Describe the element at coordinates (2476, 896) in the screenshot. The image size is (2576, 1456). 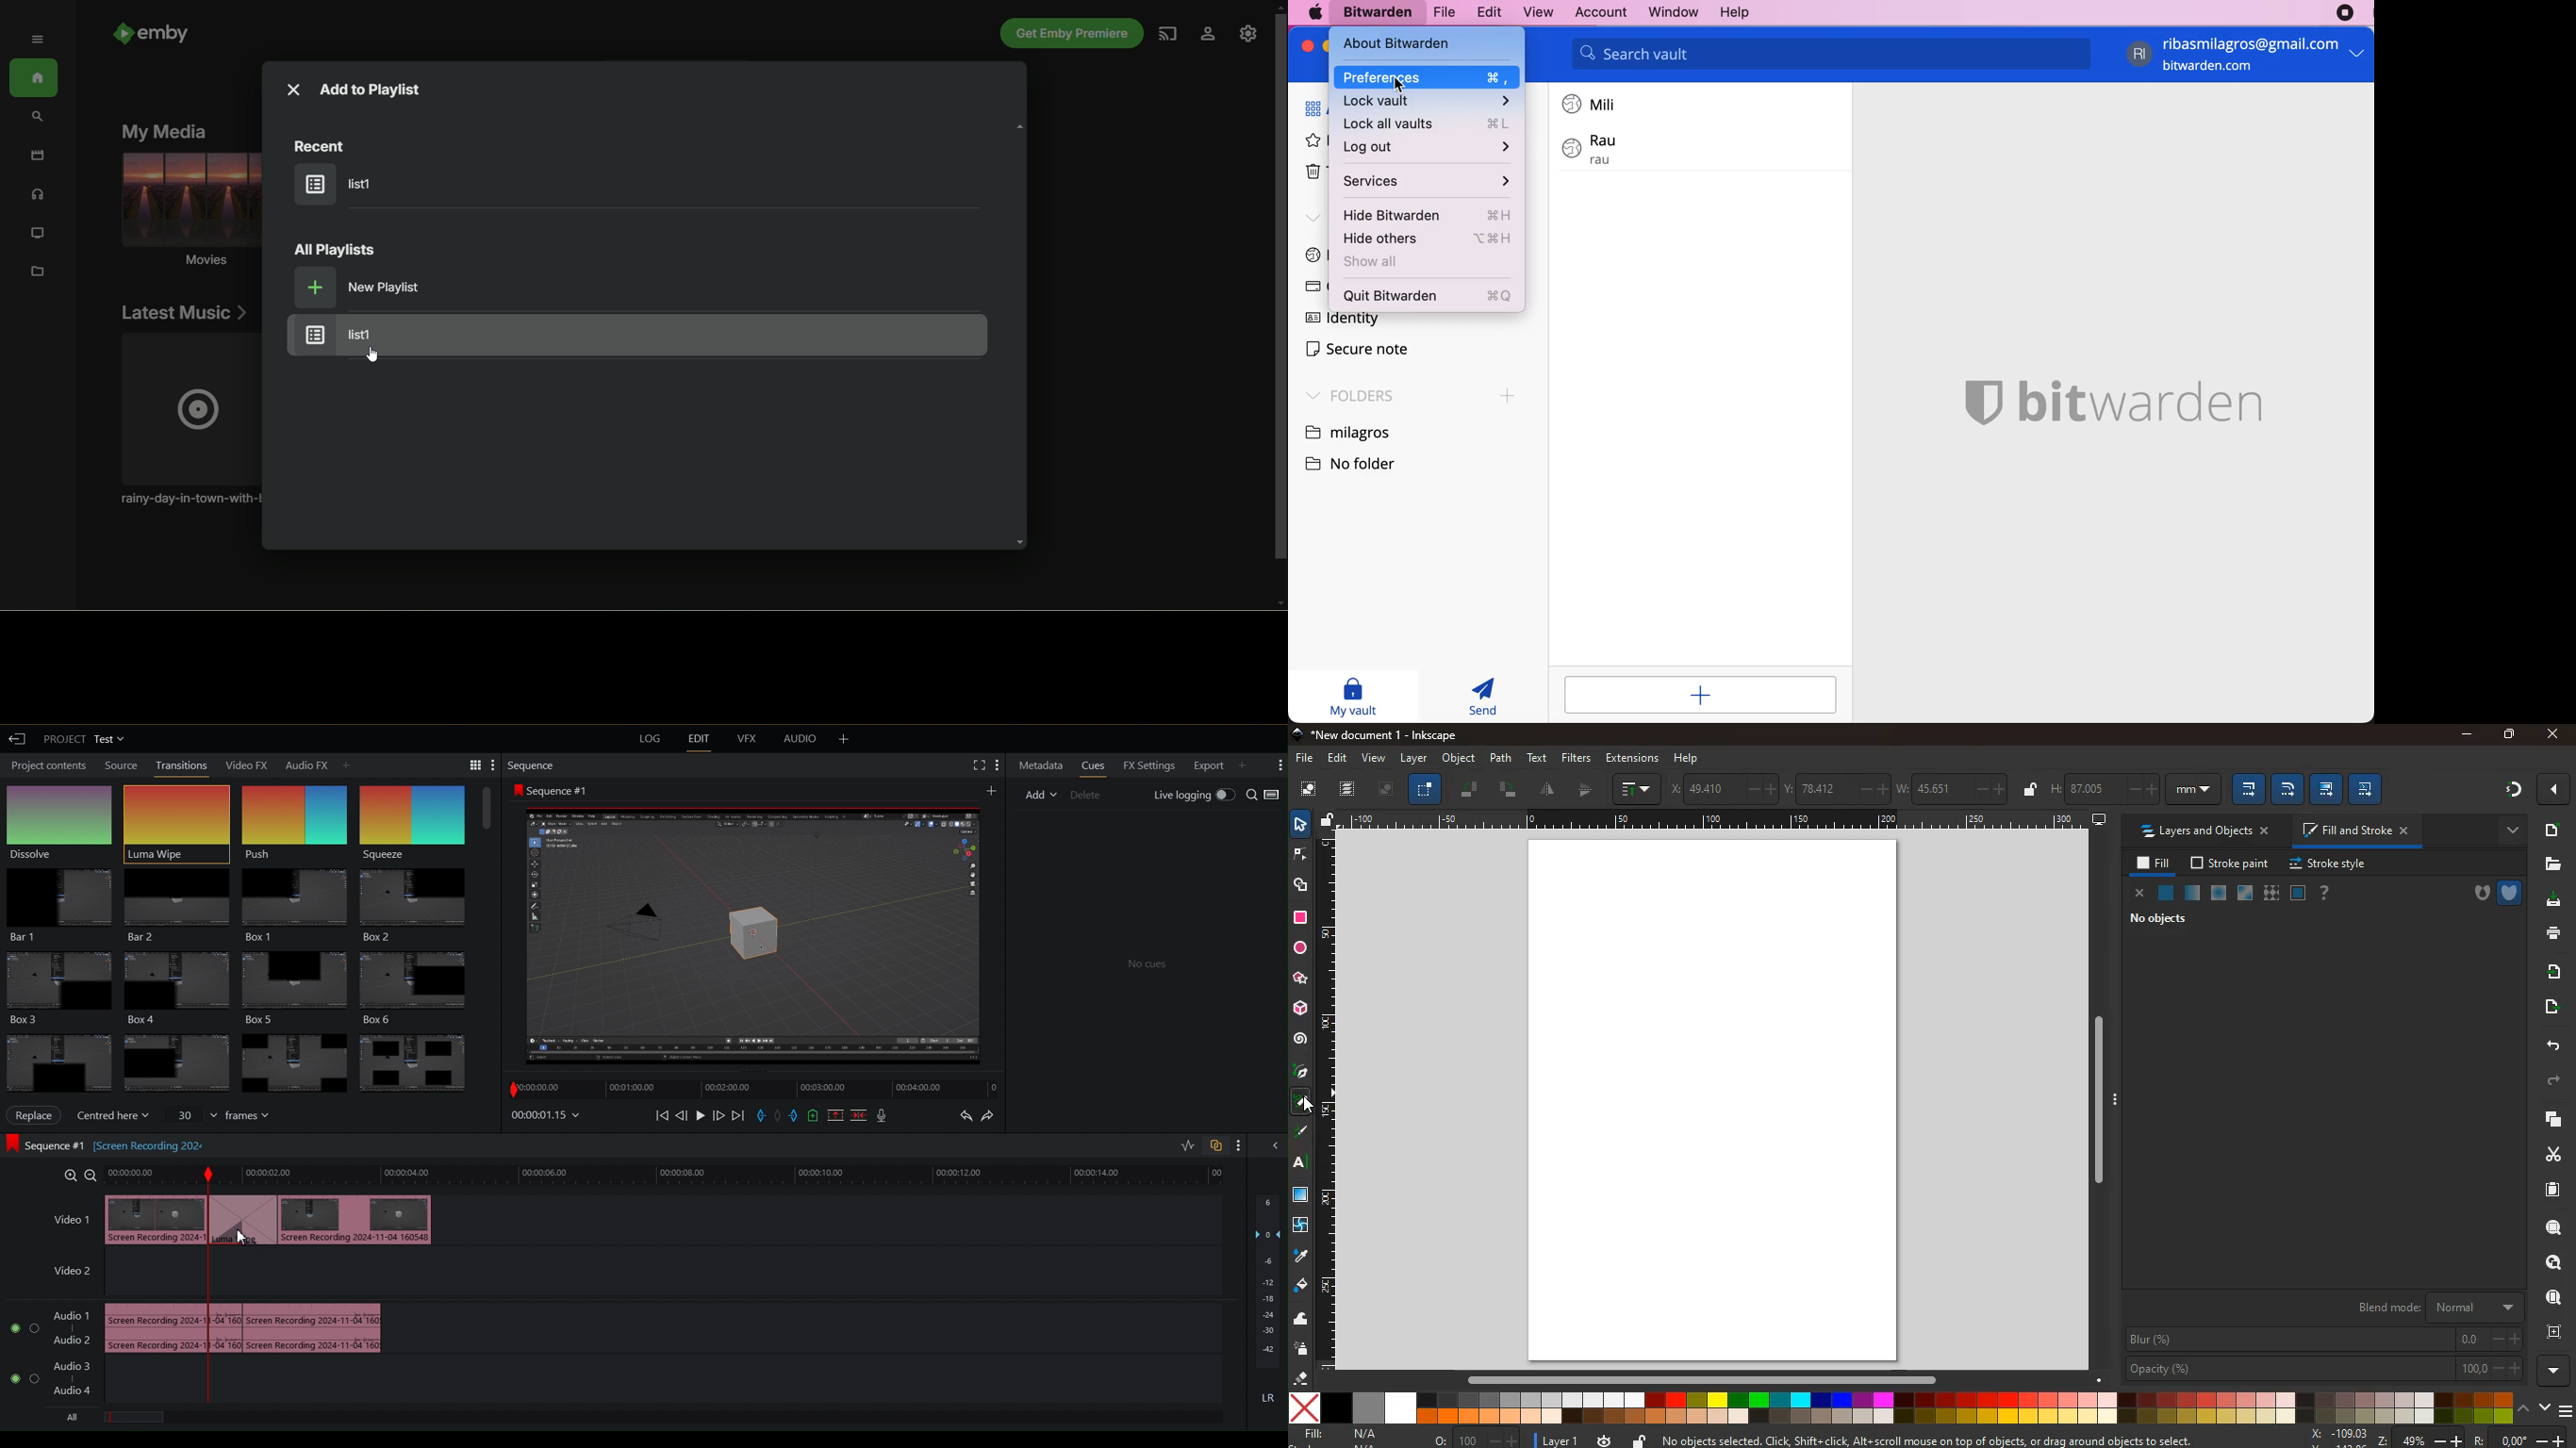
I see `hole` at that location.